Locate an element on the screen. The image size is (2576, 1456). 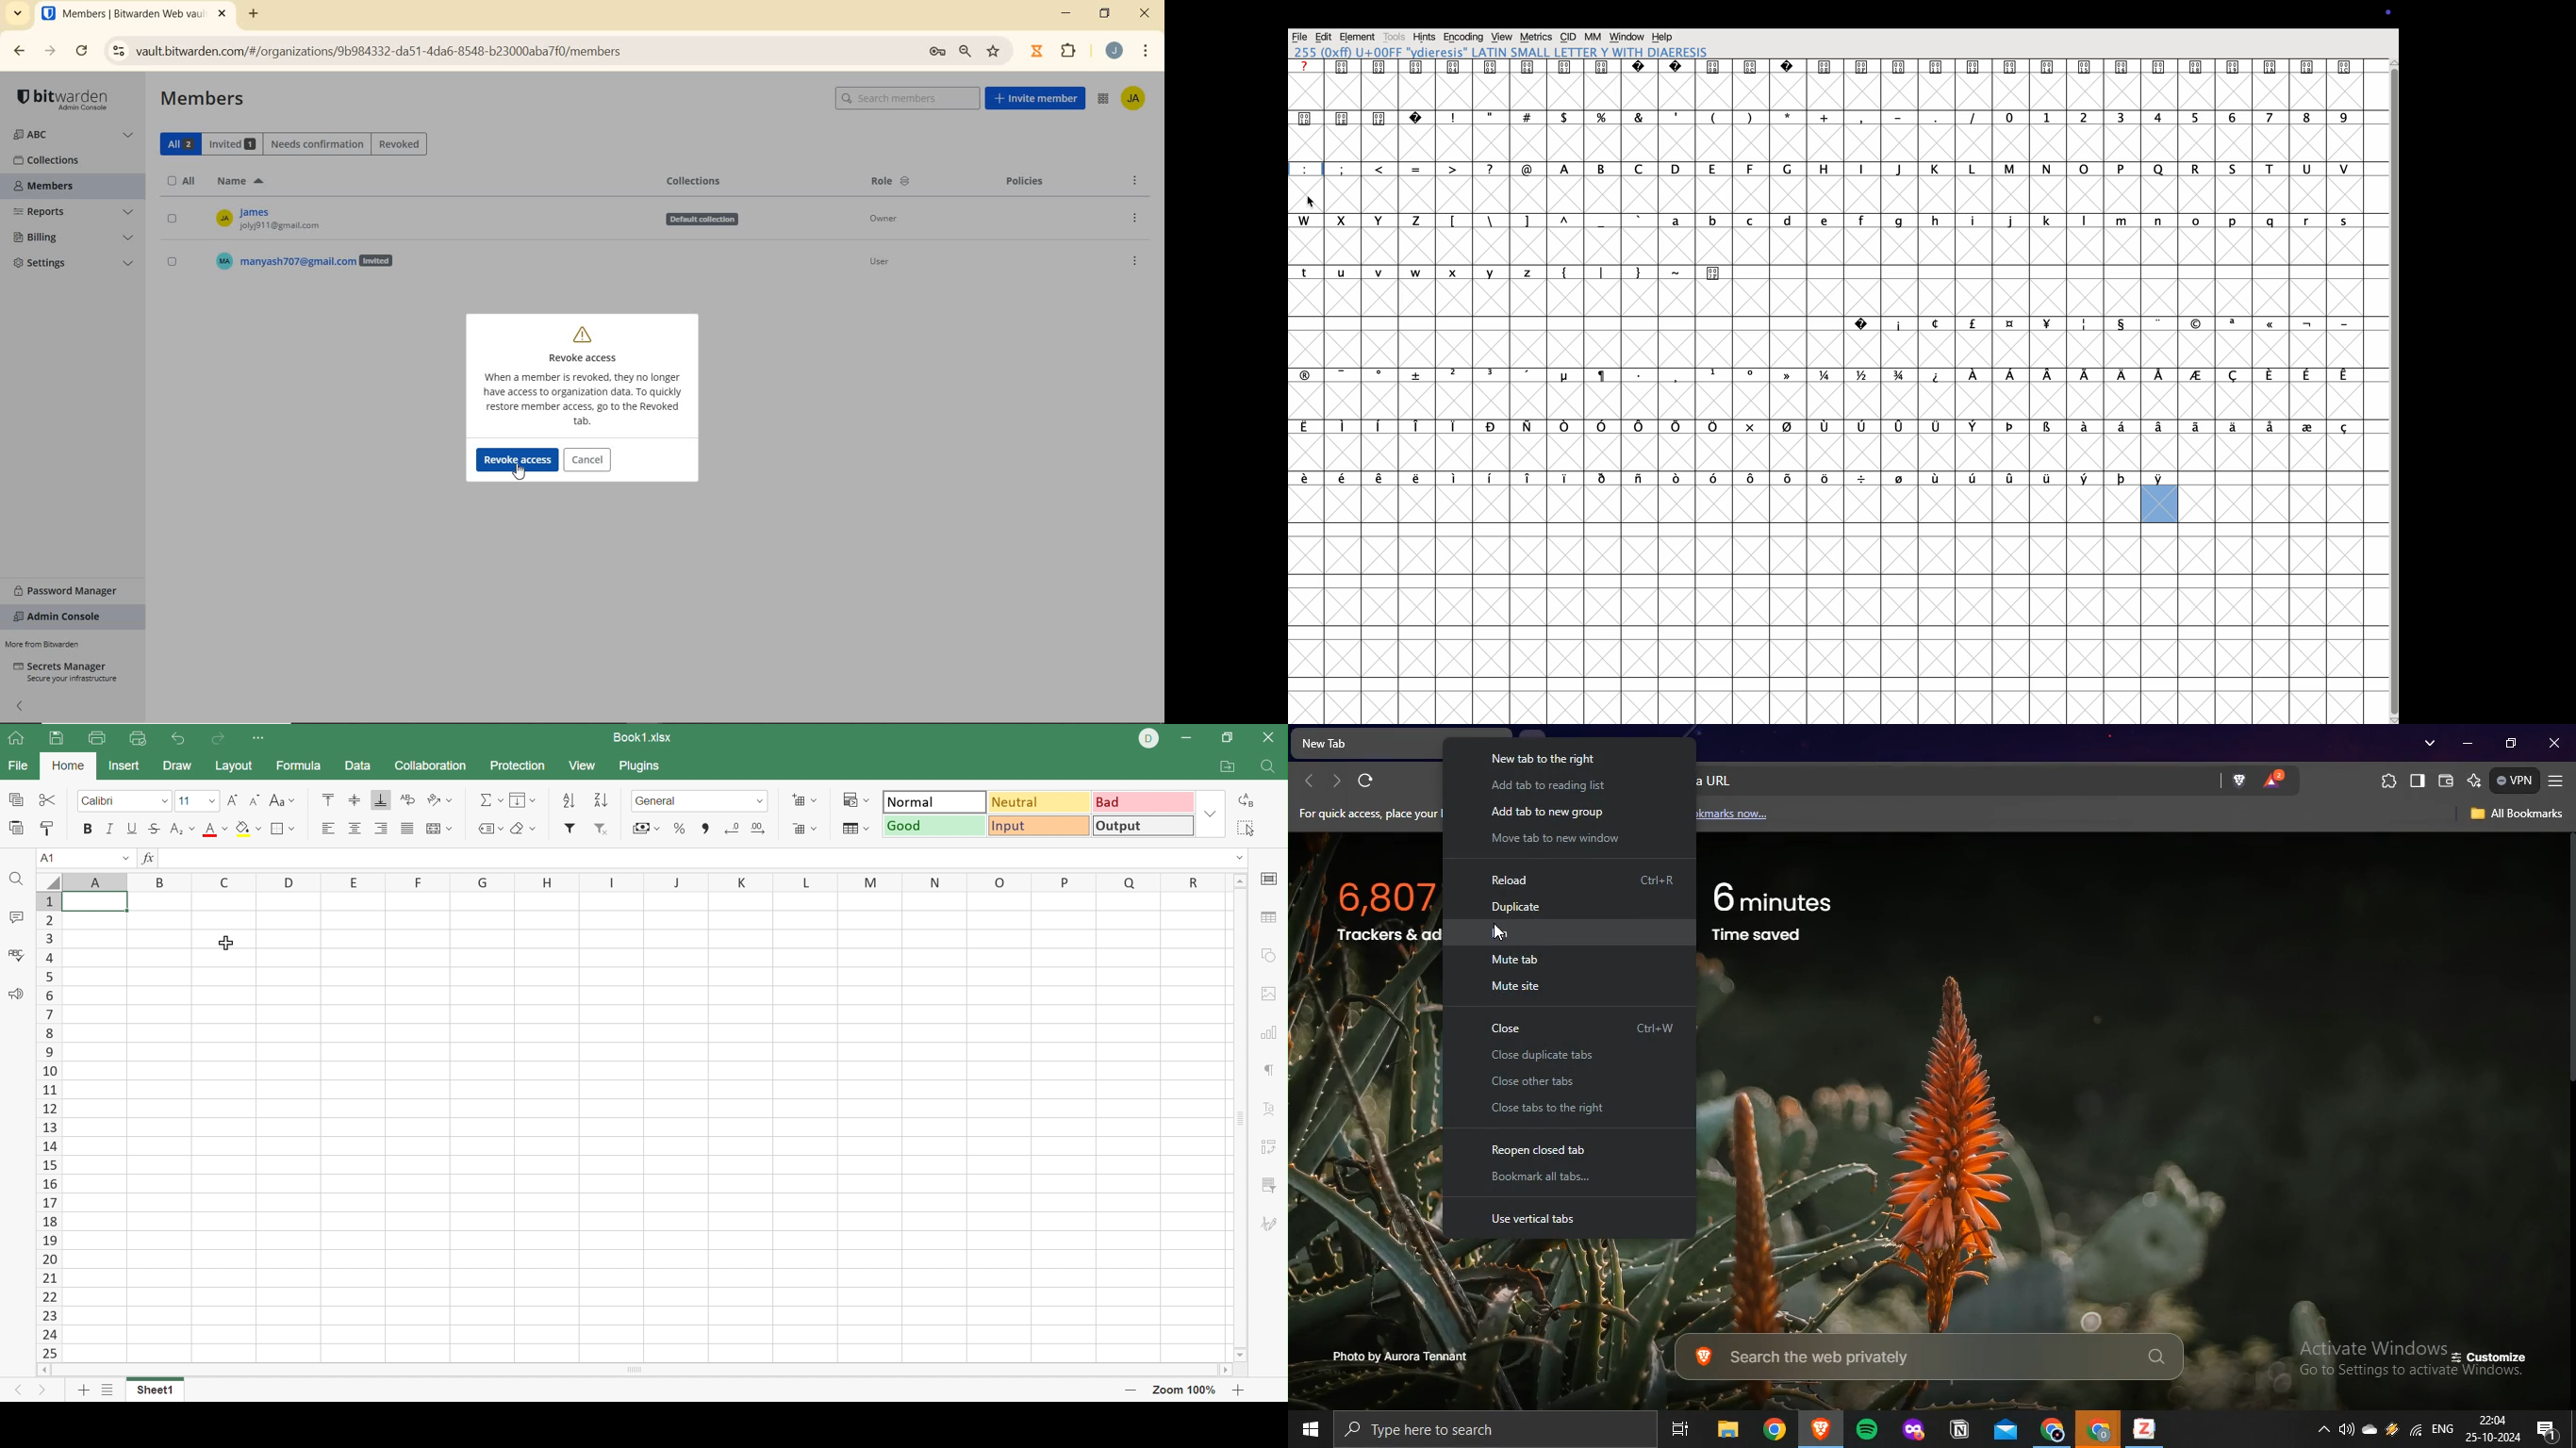
Layout is located at coordinates (234, 766).